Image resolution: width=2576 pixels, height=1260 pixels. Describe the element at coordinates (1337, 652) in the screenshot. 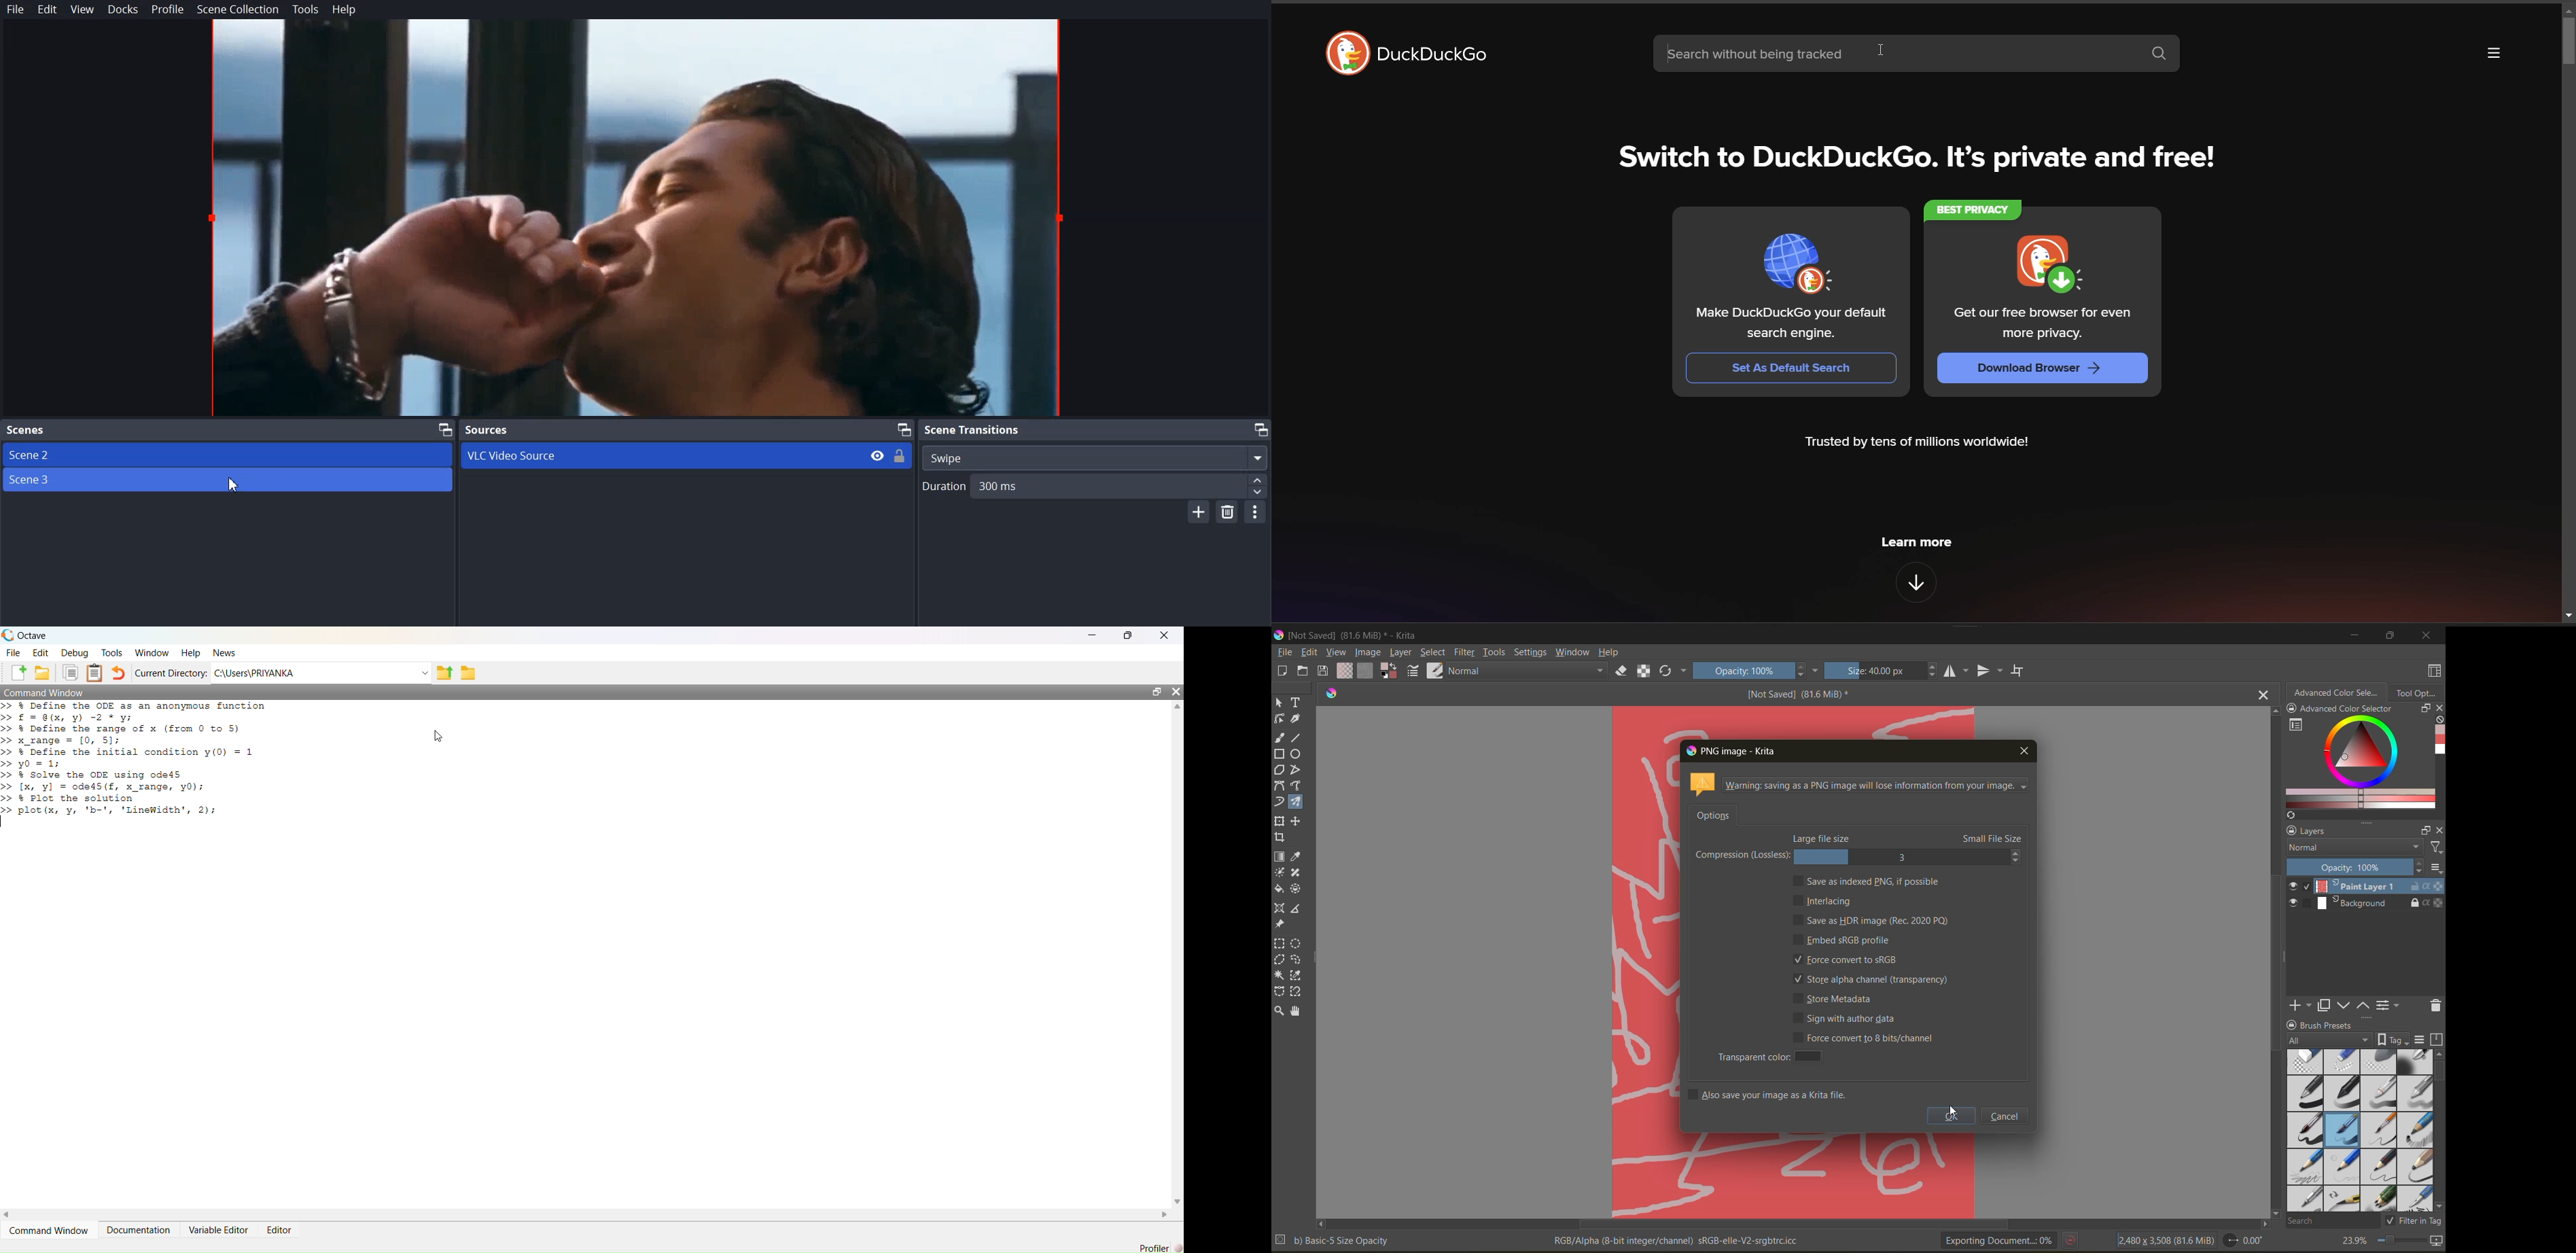

I see `view` at that location.